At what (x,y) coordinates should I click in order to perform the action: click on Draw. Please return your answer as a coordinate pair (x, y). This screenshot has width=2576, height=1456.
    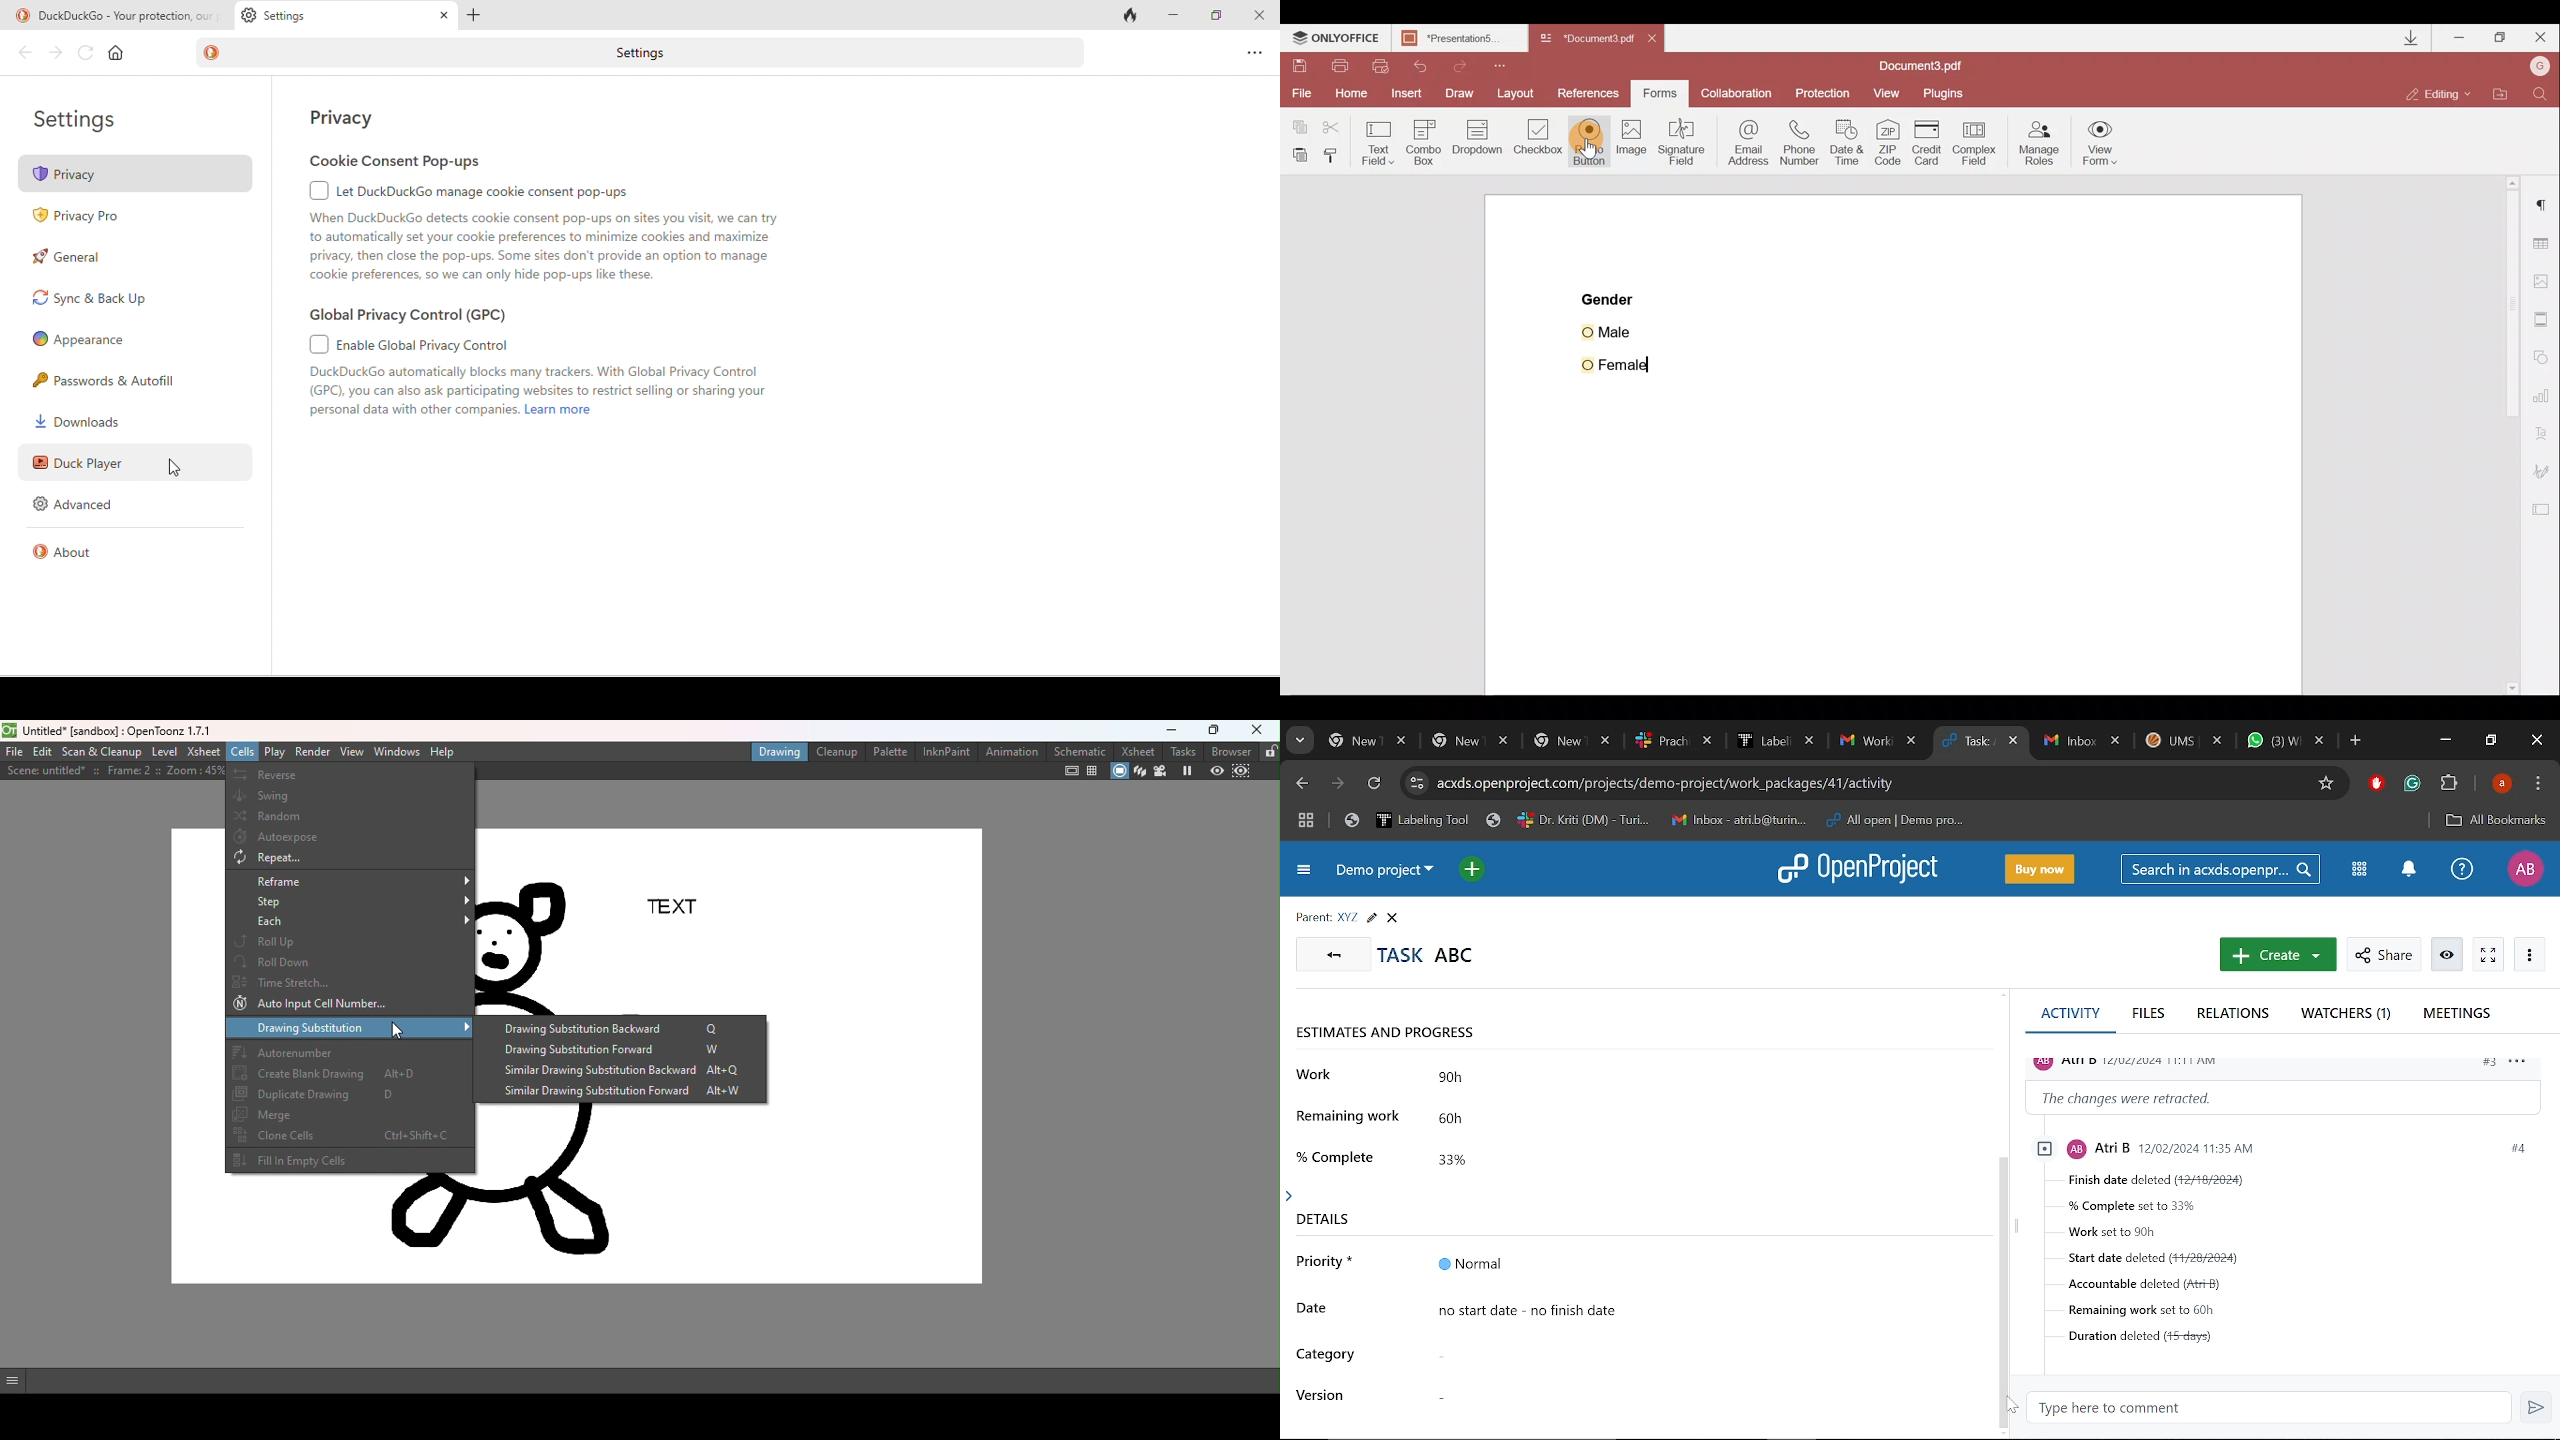
    Looking at the image, I should click on (1459, 92).